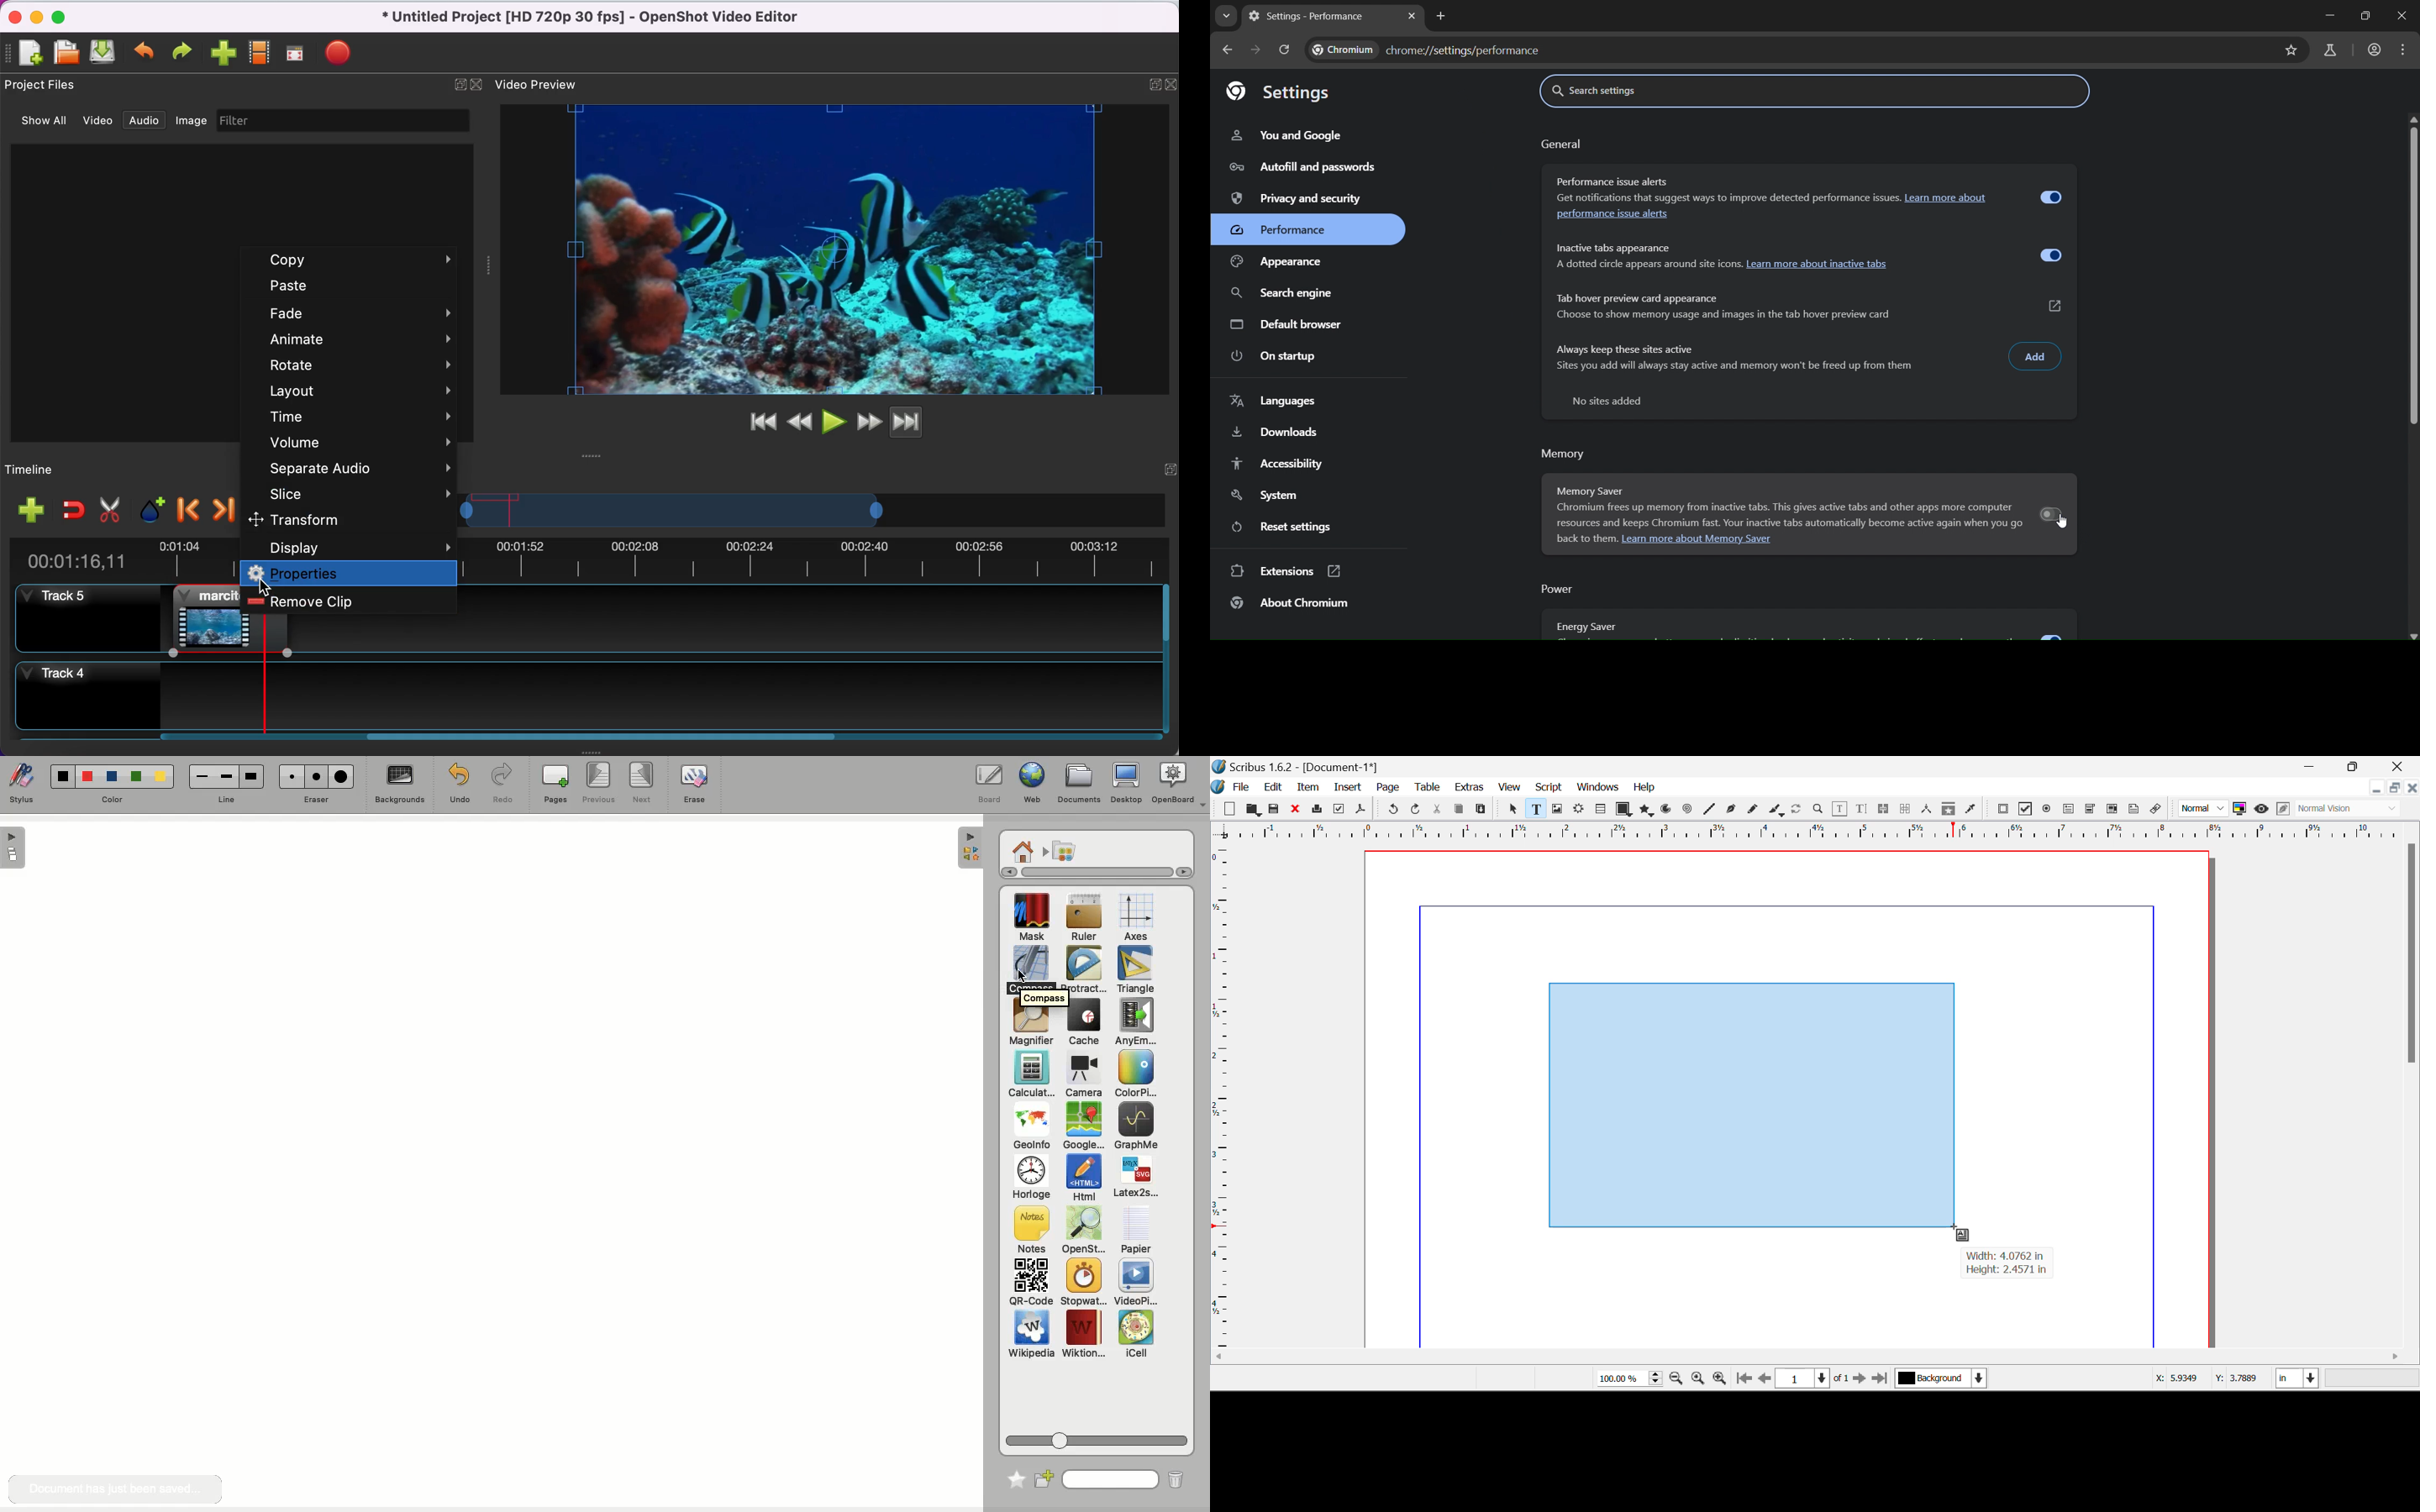 Image resolution: width=2436 pixels, height=1512 pixels. What do you see at coordinates (357, 261) in the screenshot?
I see `copy` at bounding box center [357, 261].